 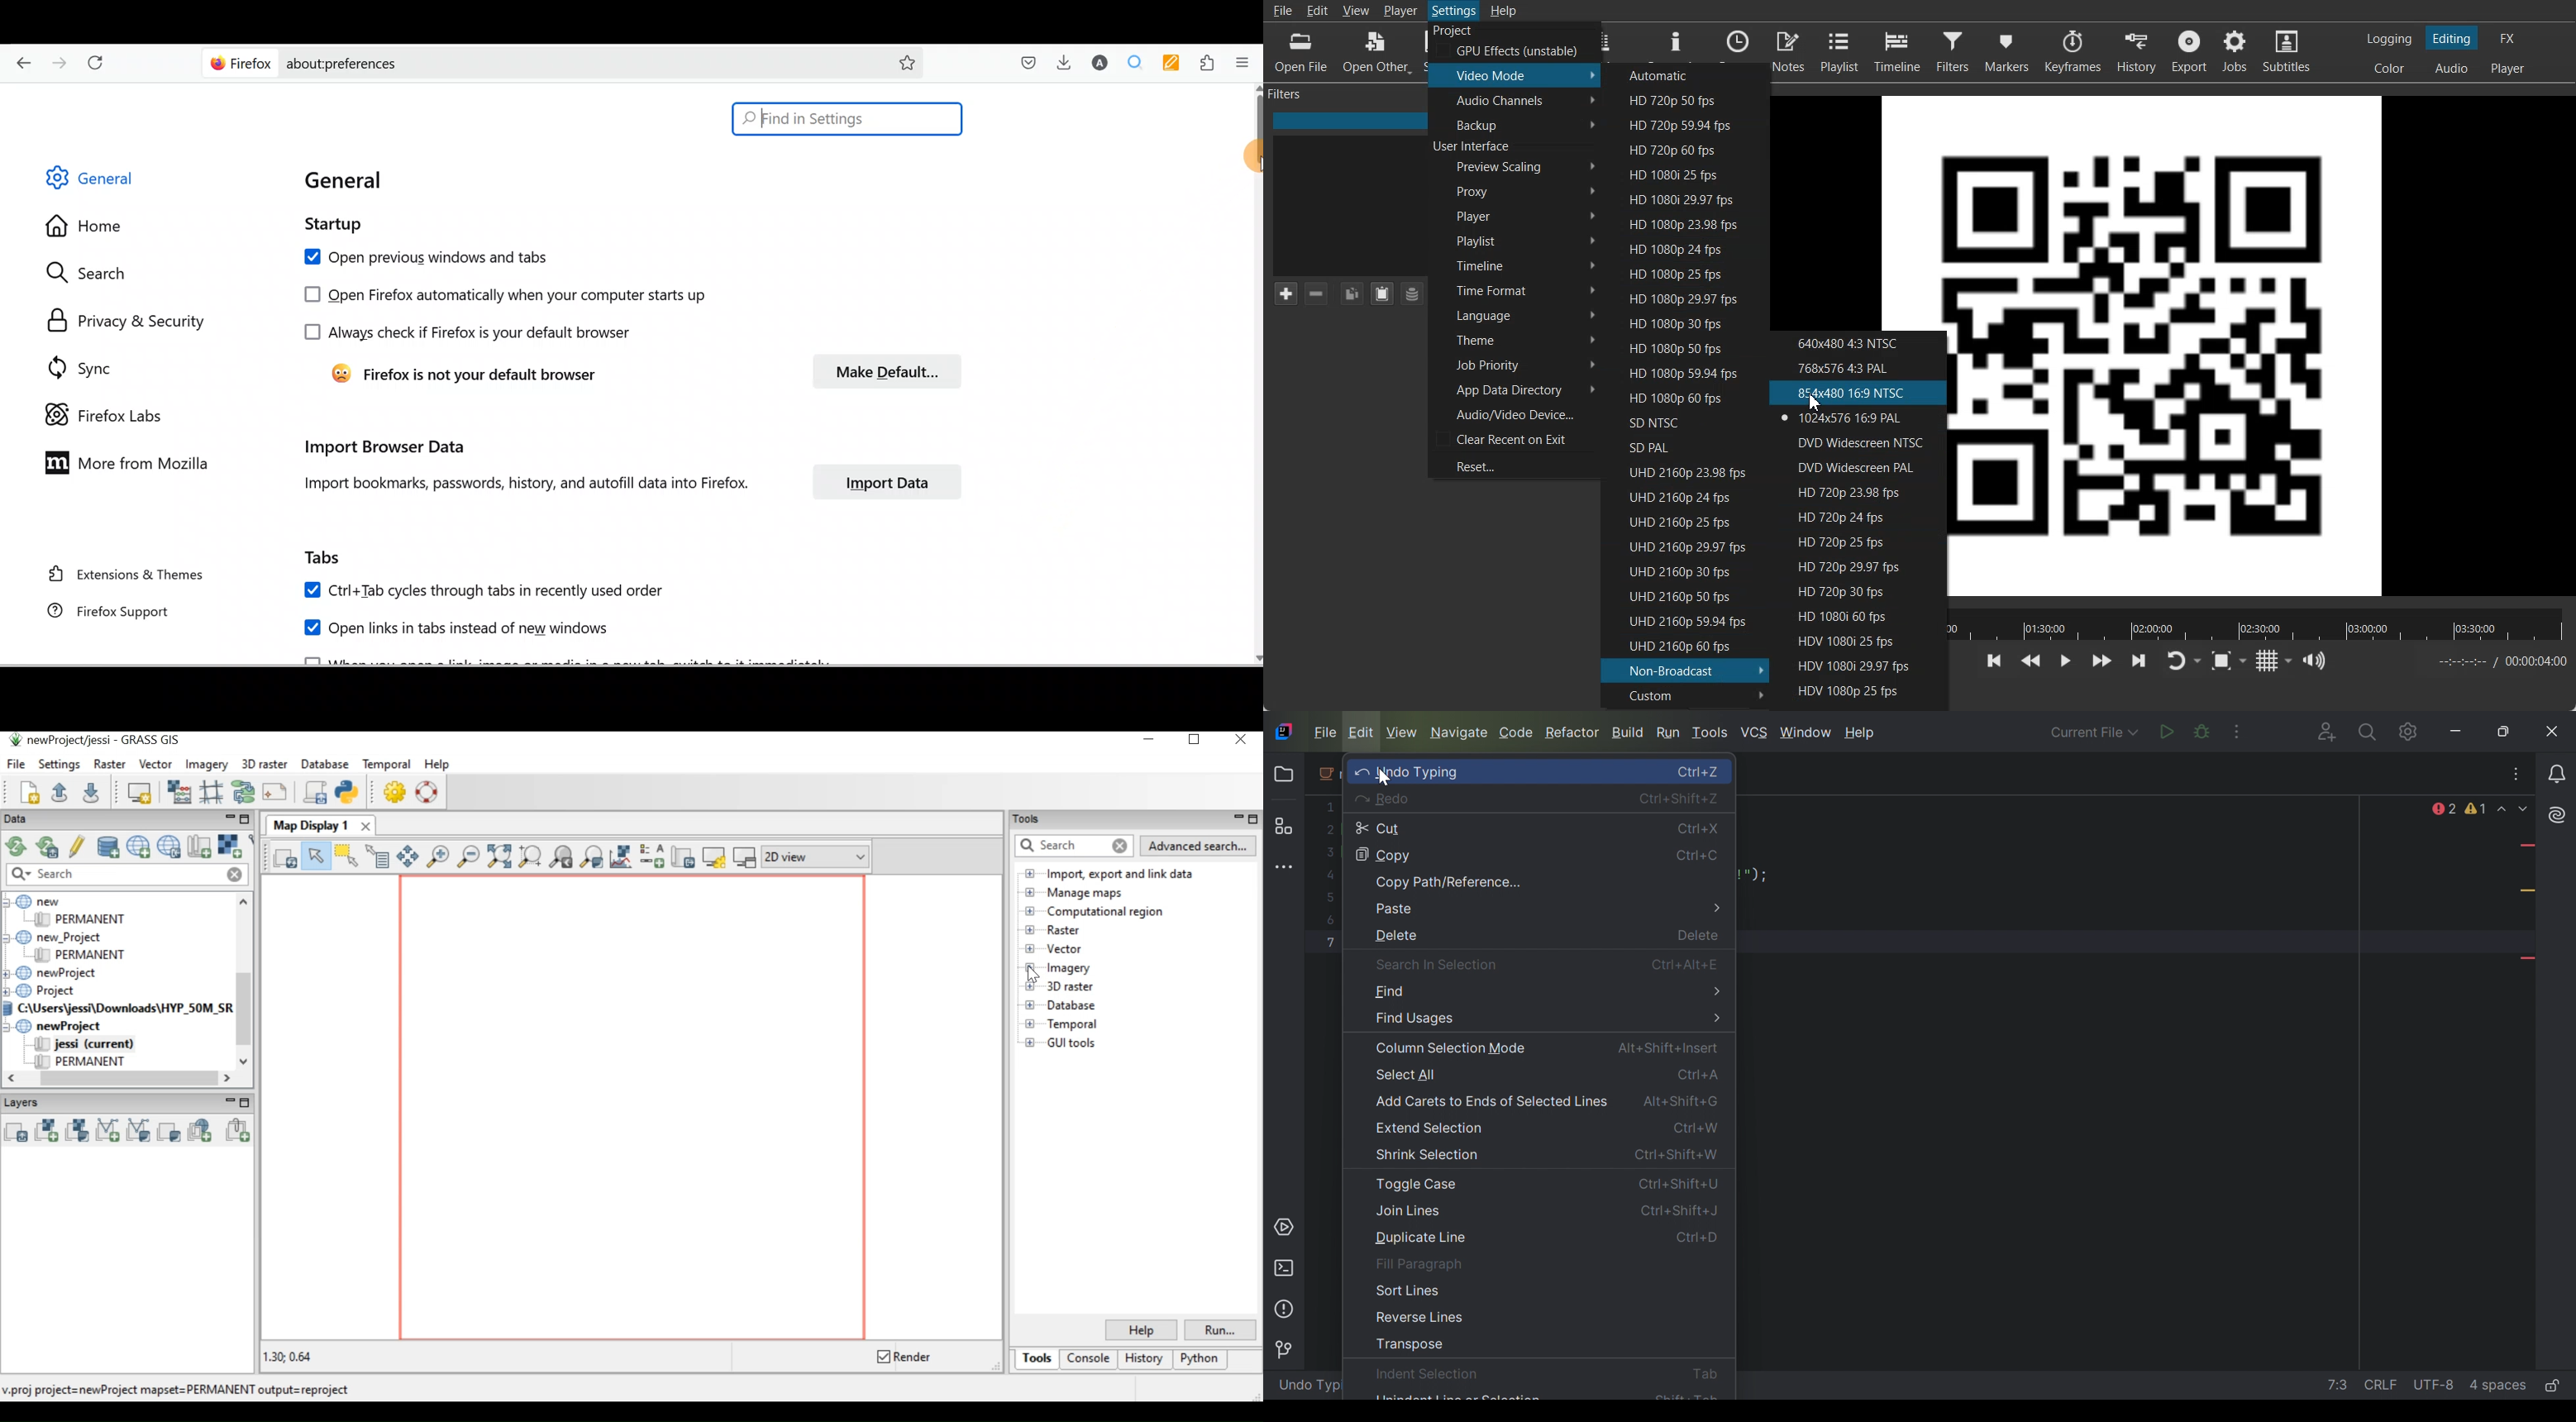 I want to click on Custom, so click(x=1685, y=694).